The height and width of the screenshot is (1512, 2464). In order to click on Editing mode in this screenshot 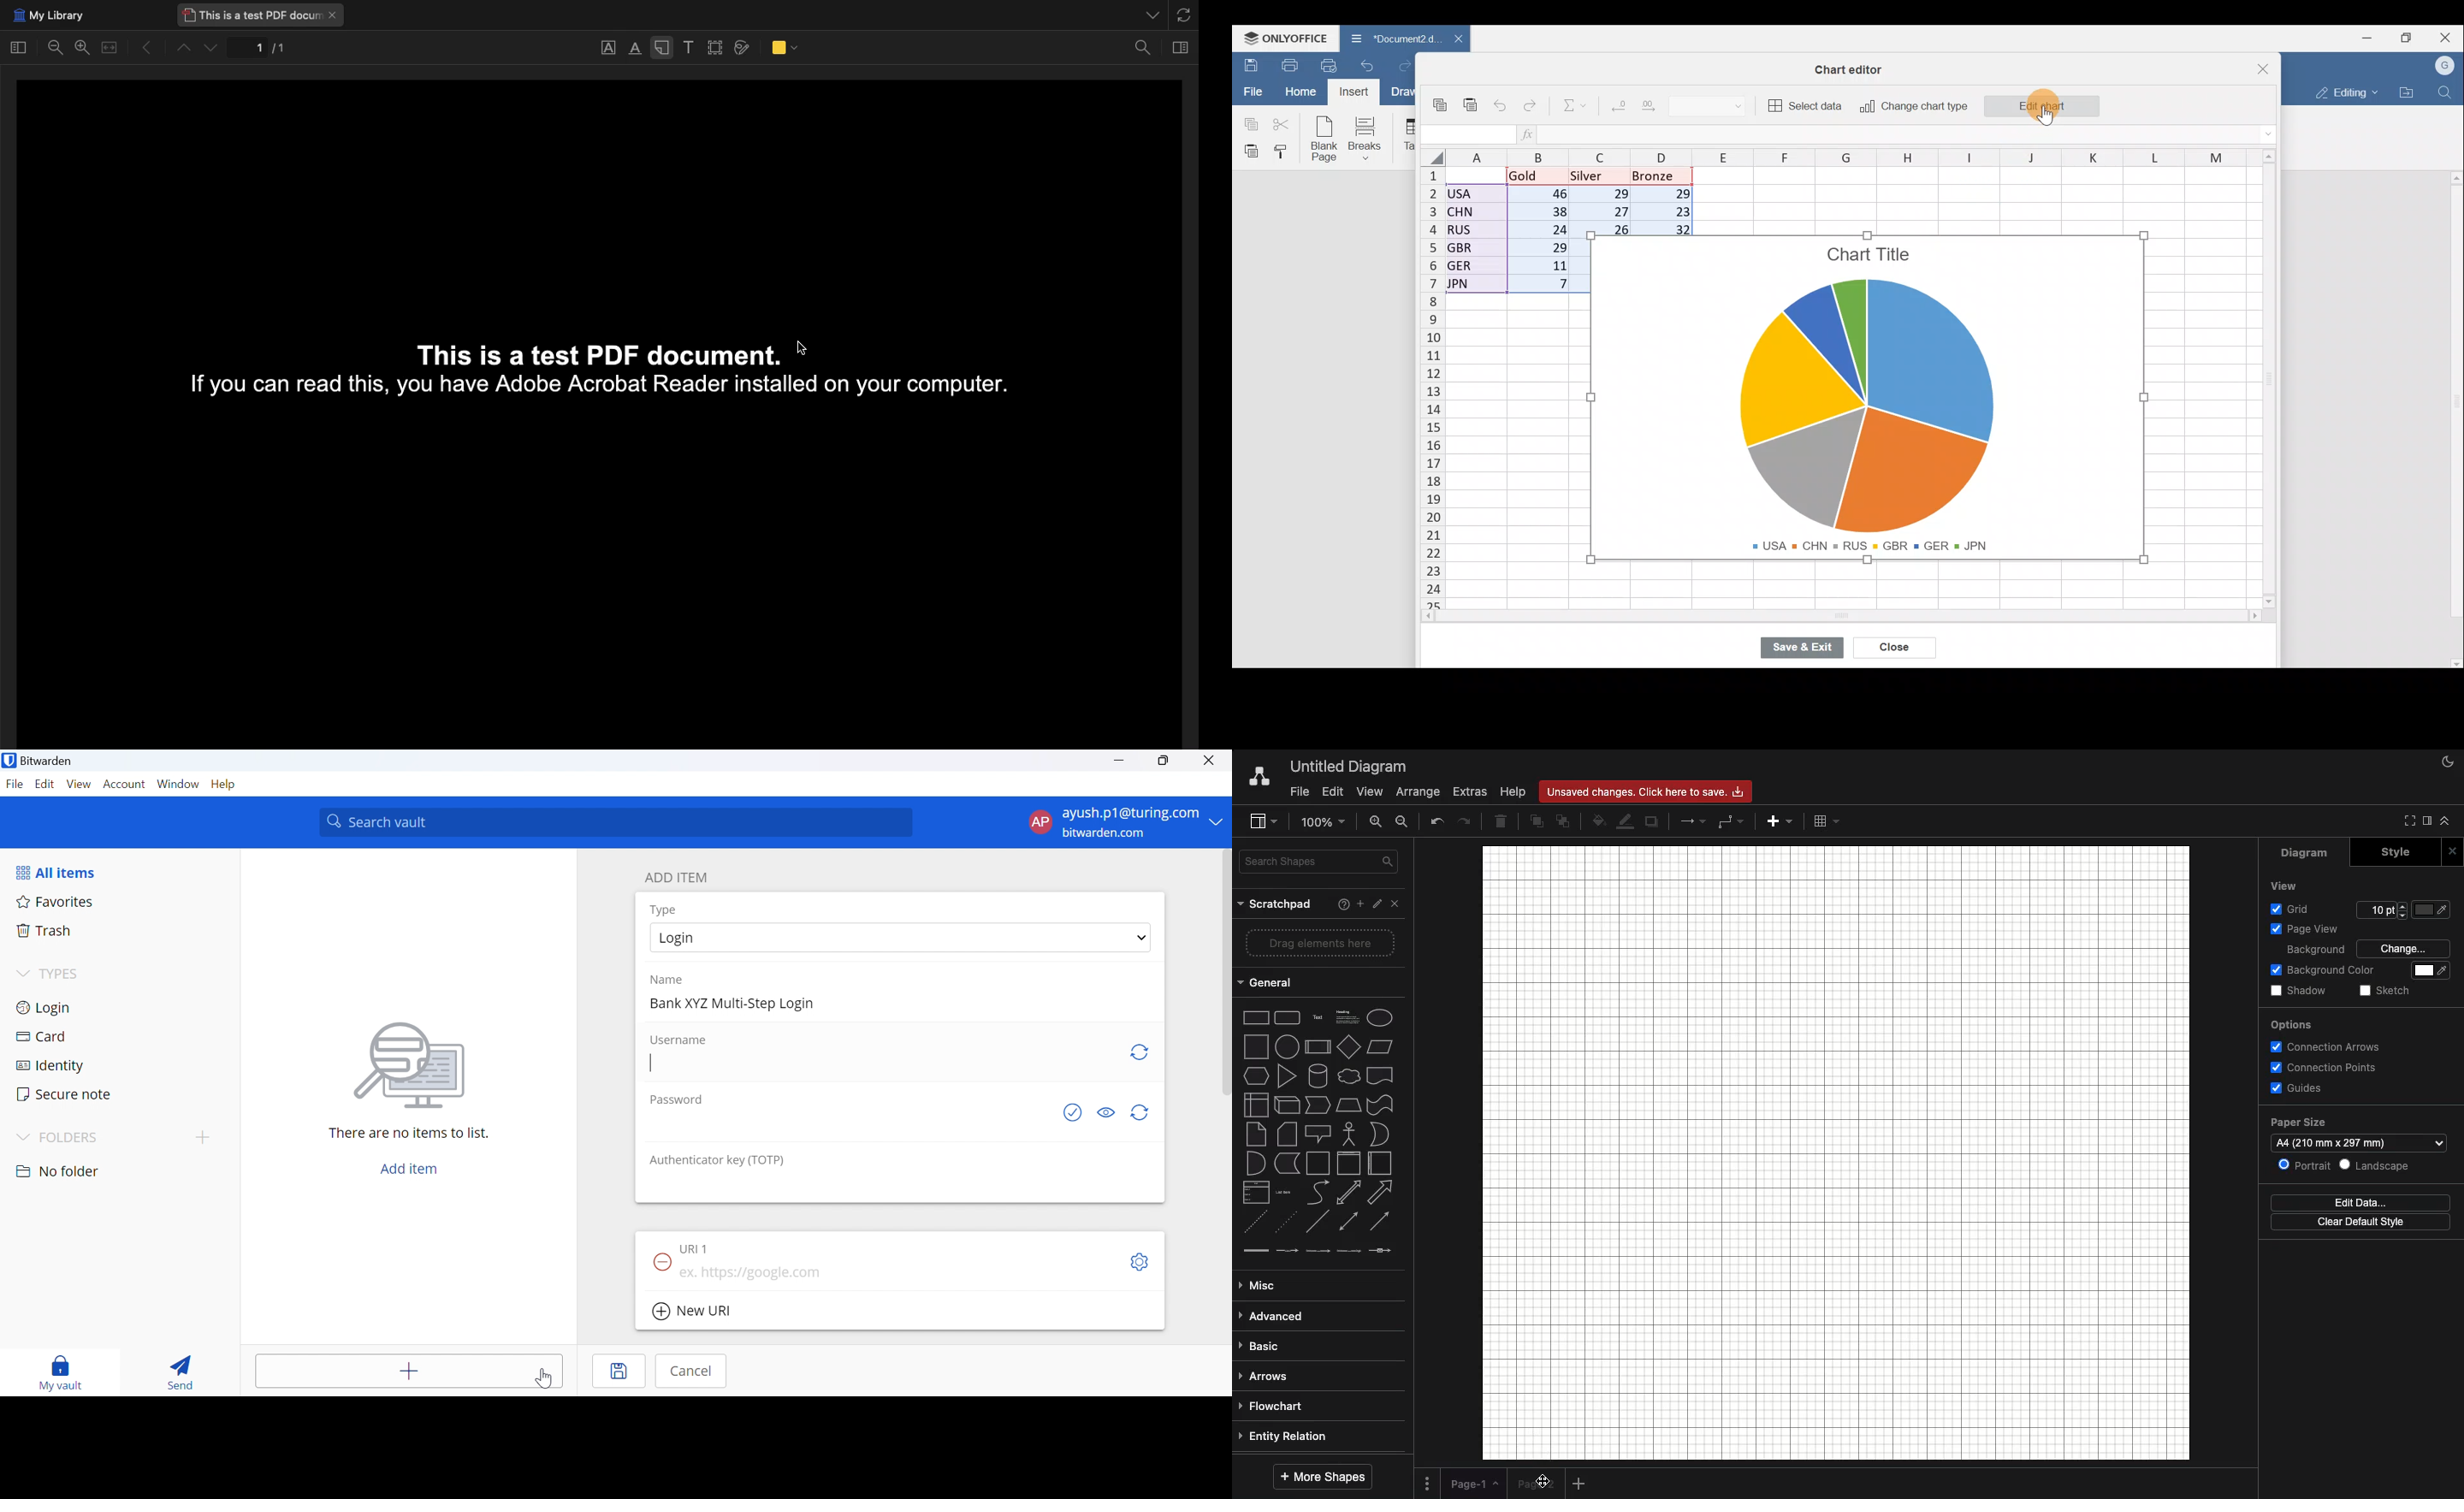, I will do `click(2345, 90)`.